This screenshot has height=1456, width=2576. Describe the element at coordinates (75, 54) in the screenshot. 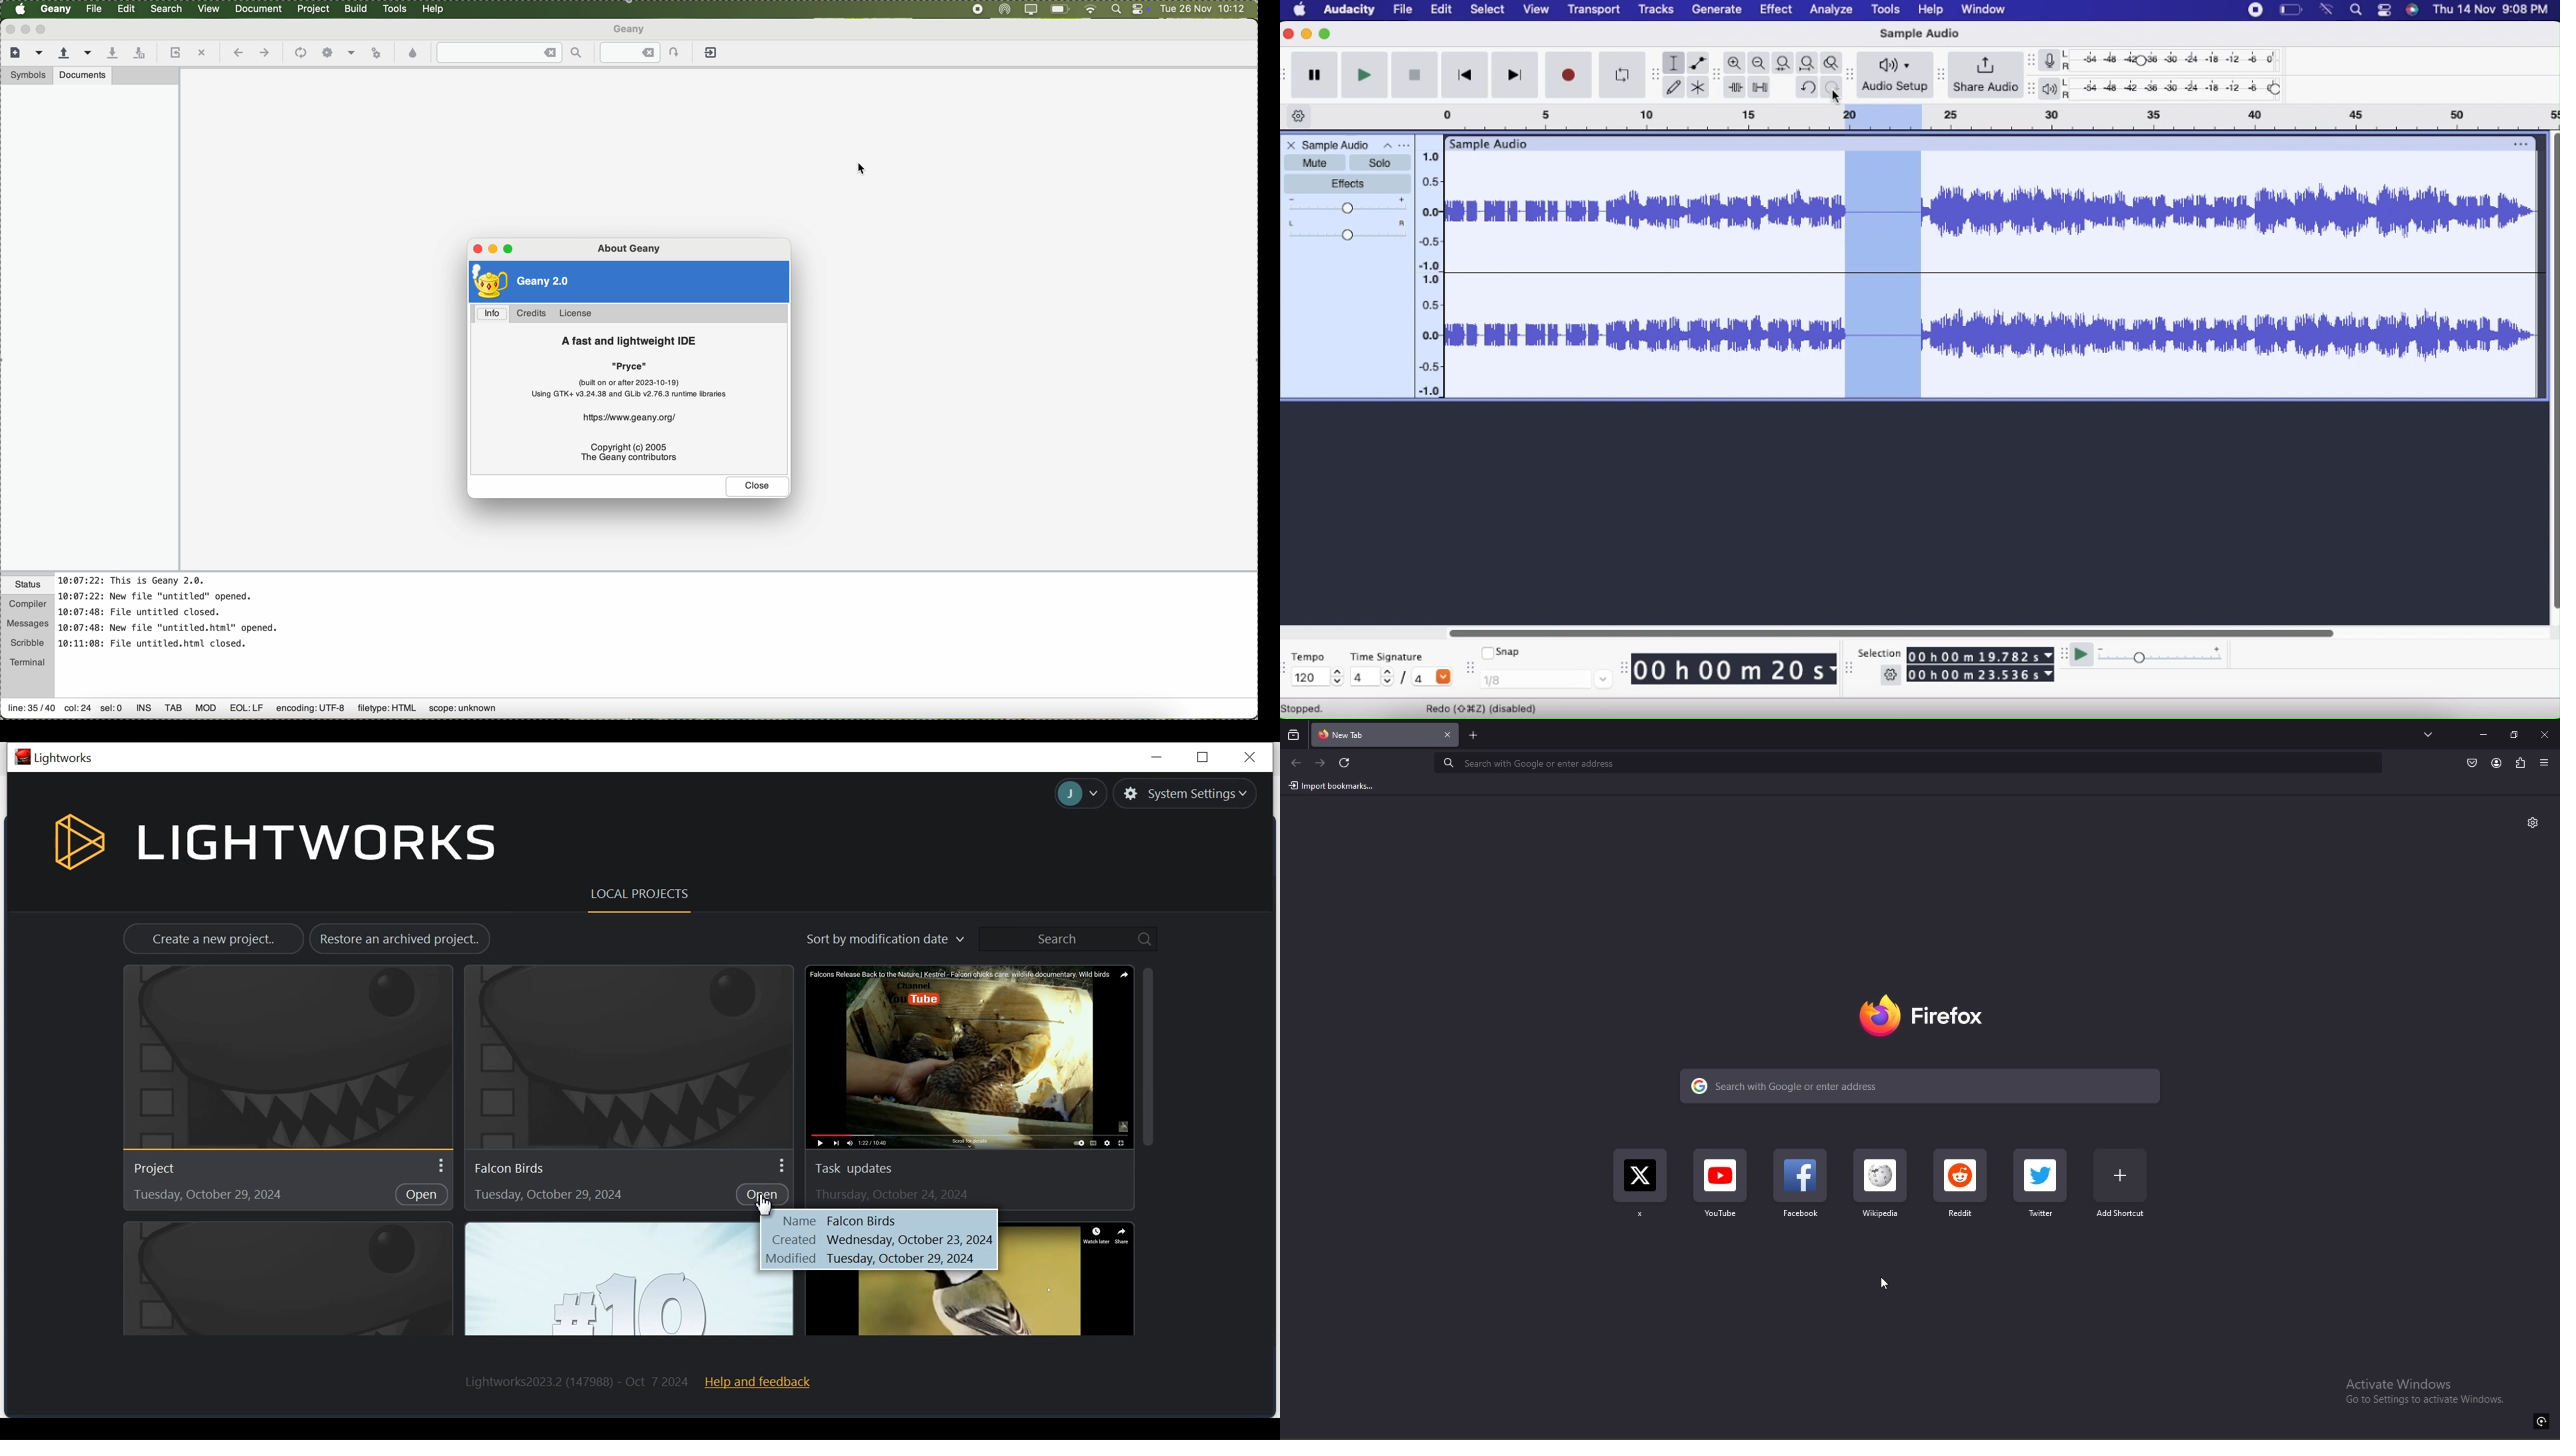

I see `open an existing file` at that location.